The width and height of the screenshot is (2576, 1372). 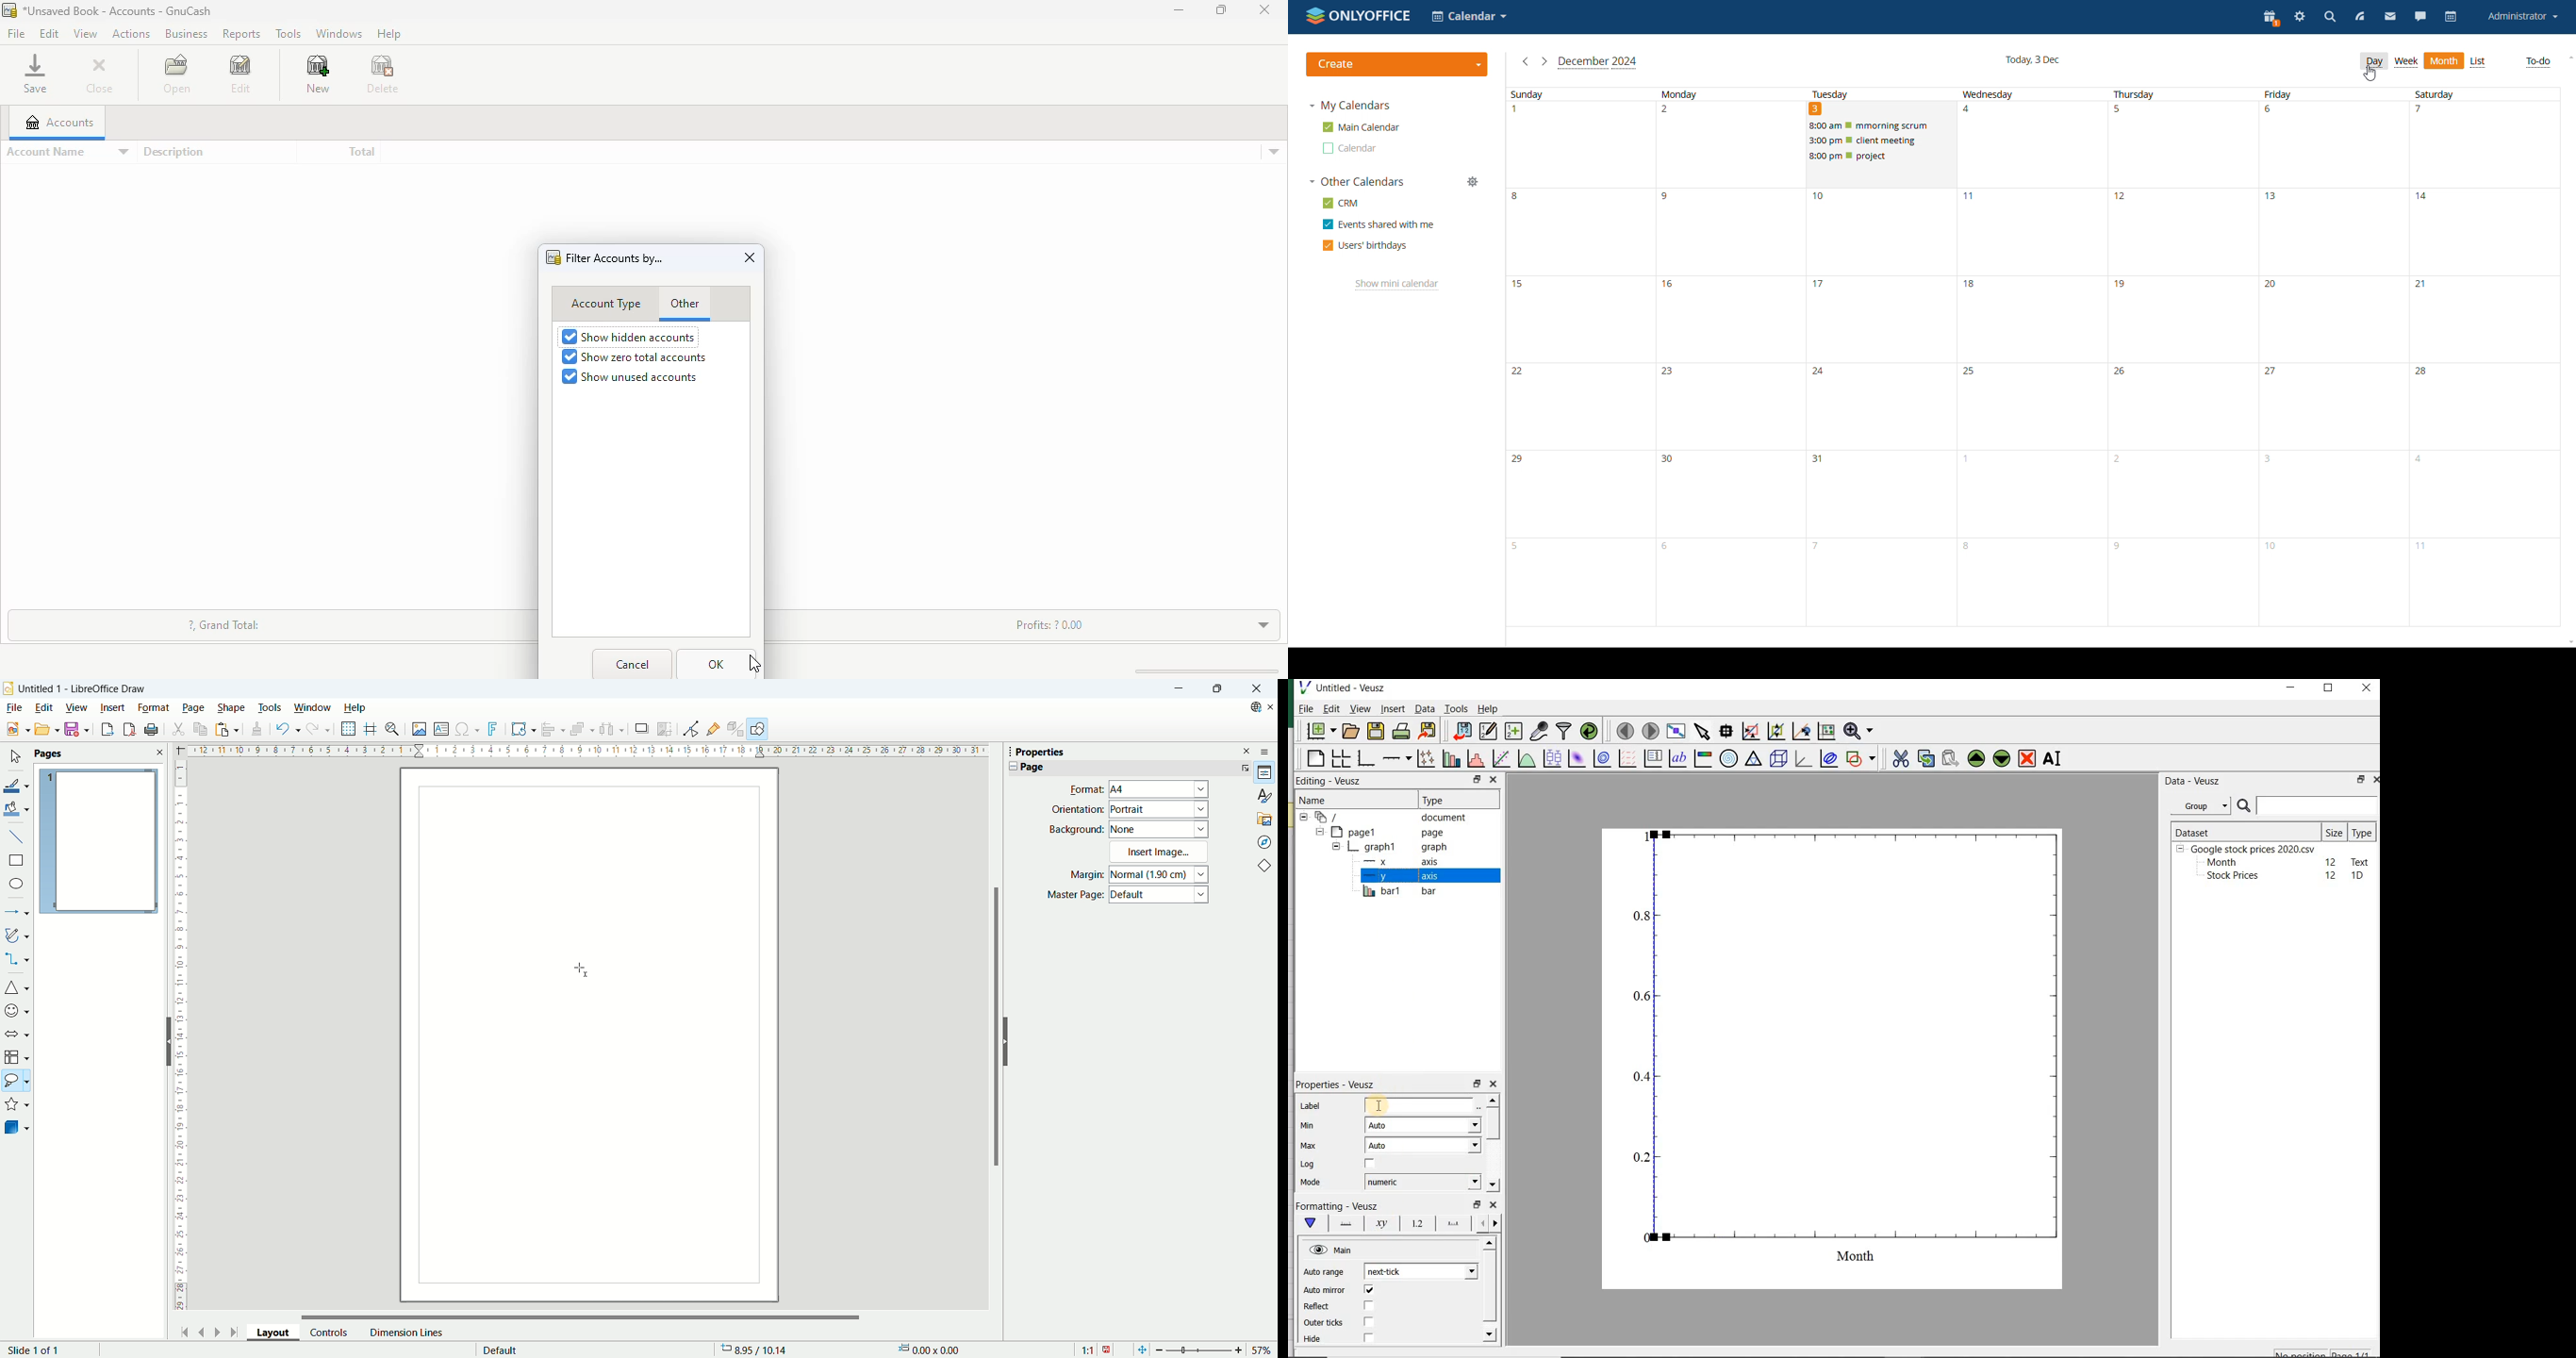 I want to click on default, so click(x=501, y=1348).